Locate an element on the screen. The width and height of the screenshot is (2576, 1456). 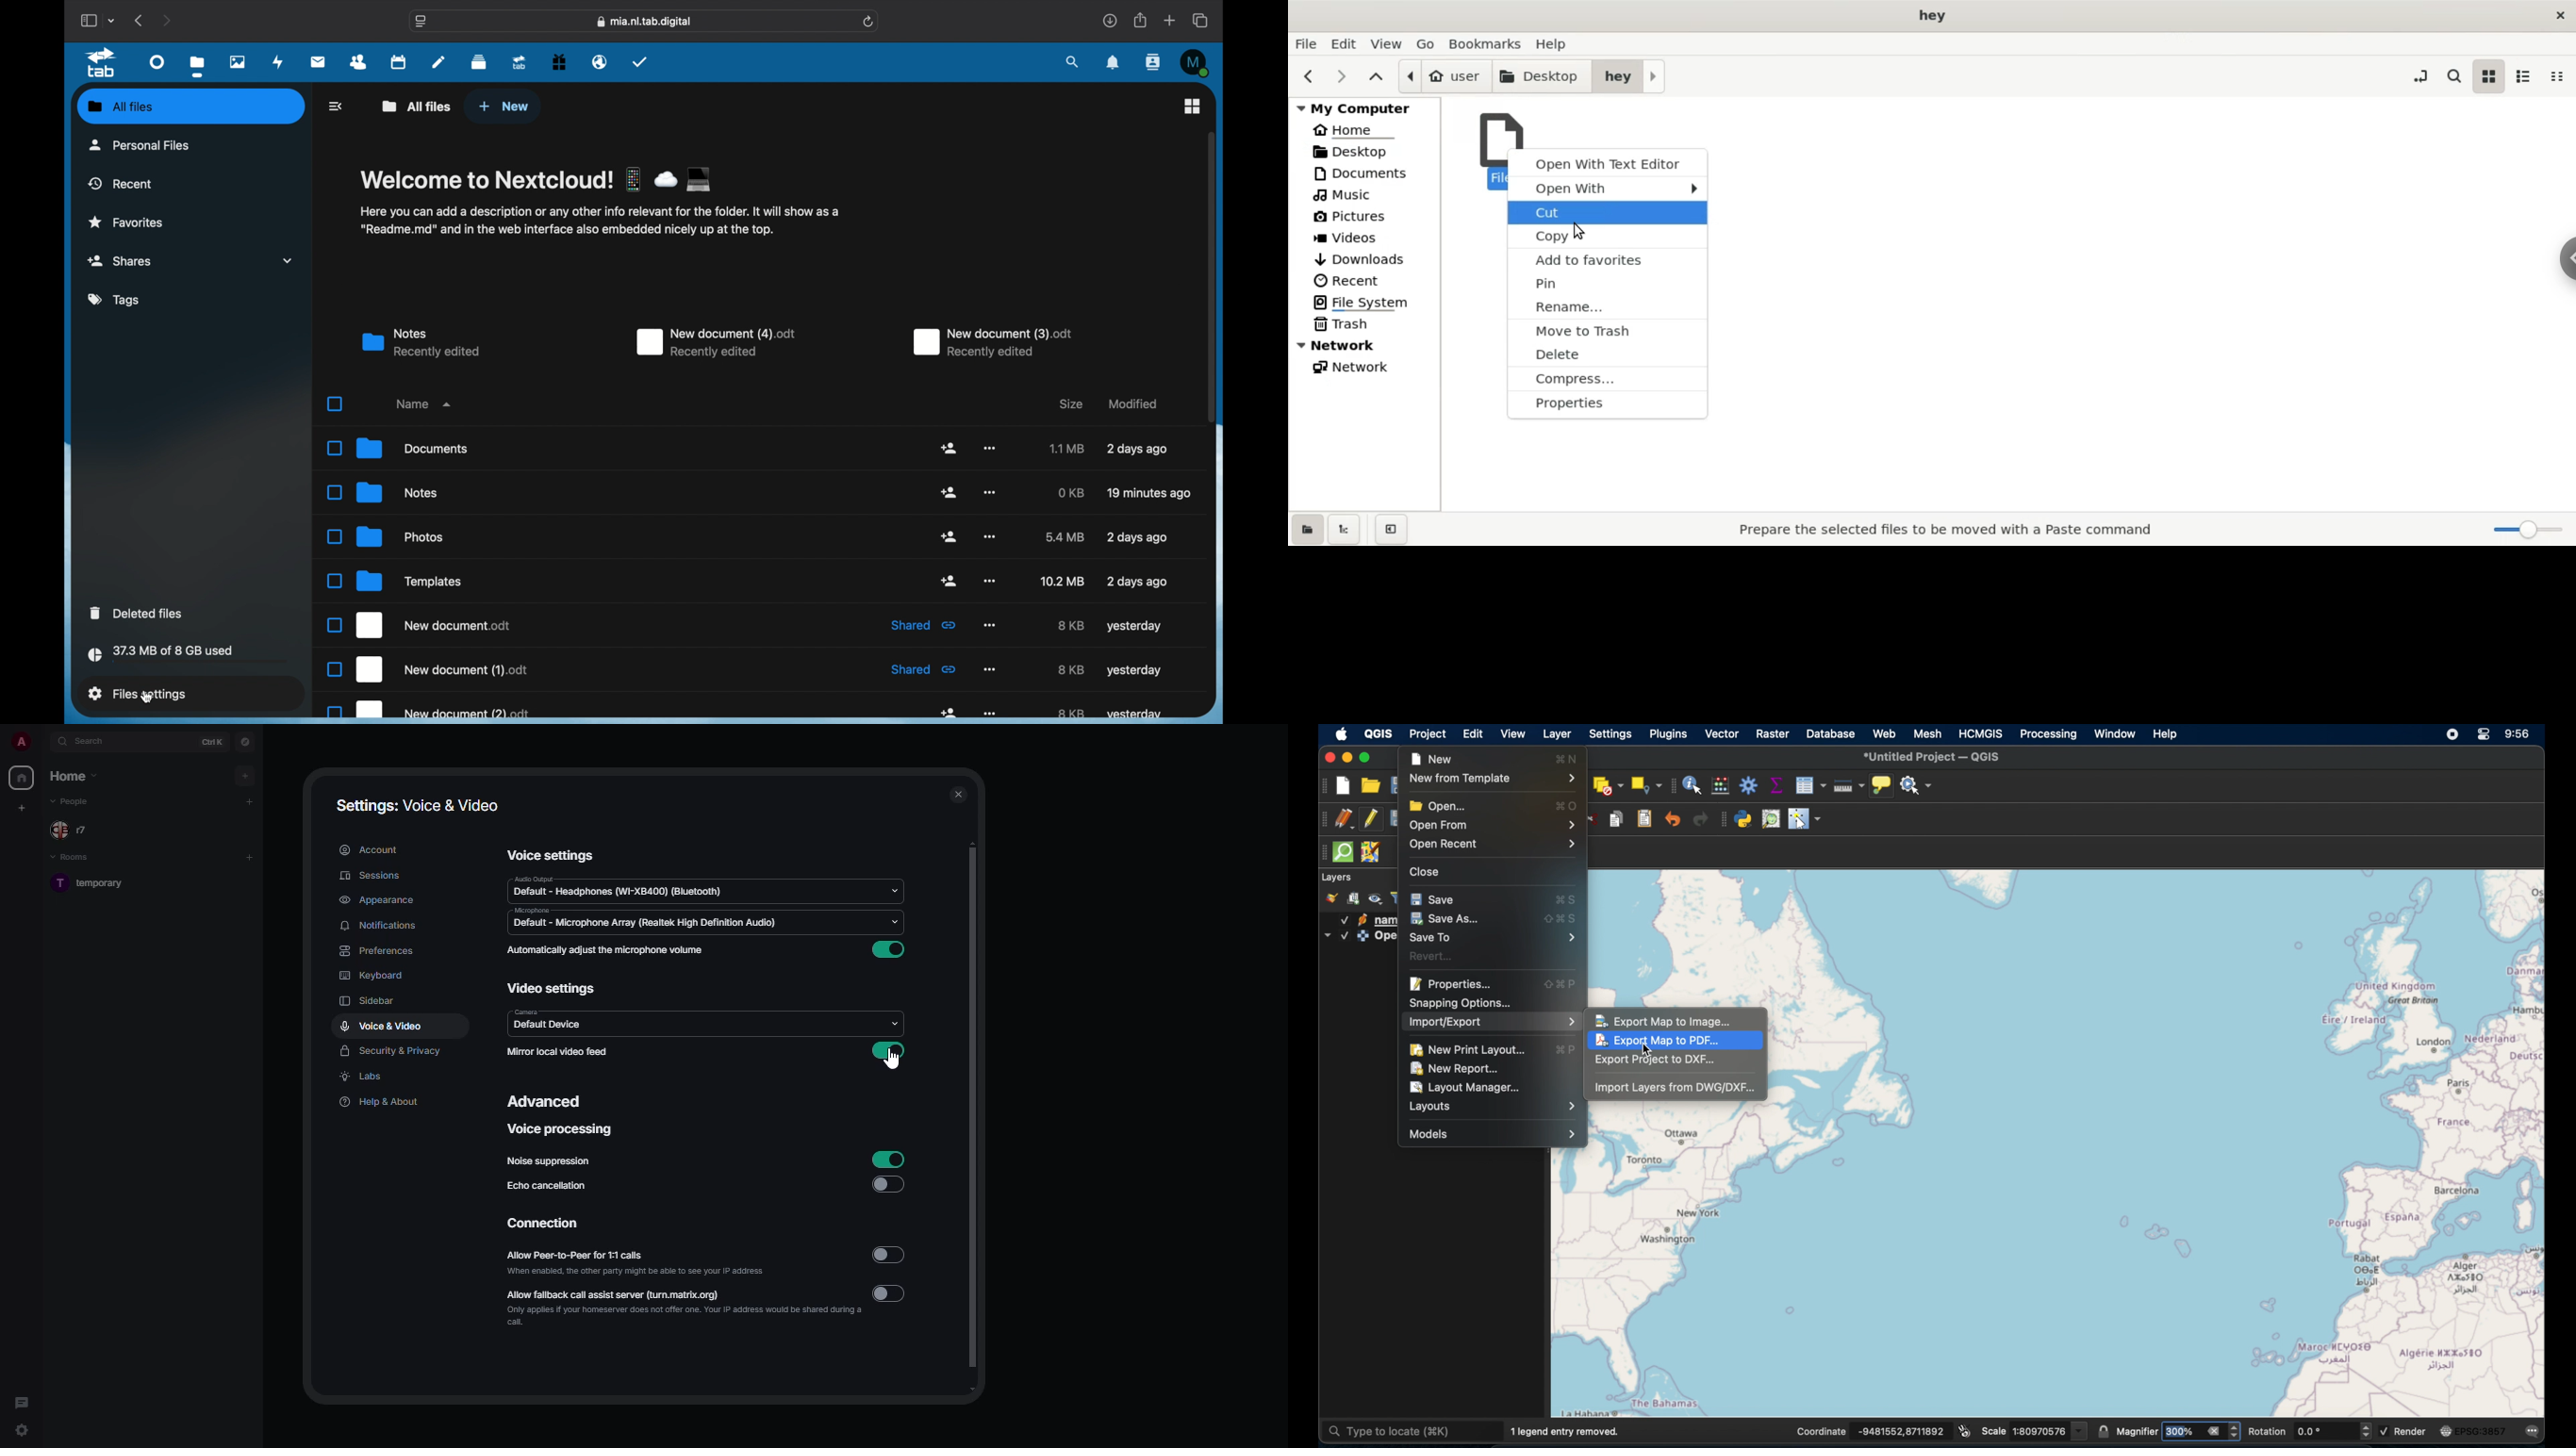
downloads is located at coordinates (1110, 20).